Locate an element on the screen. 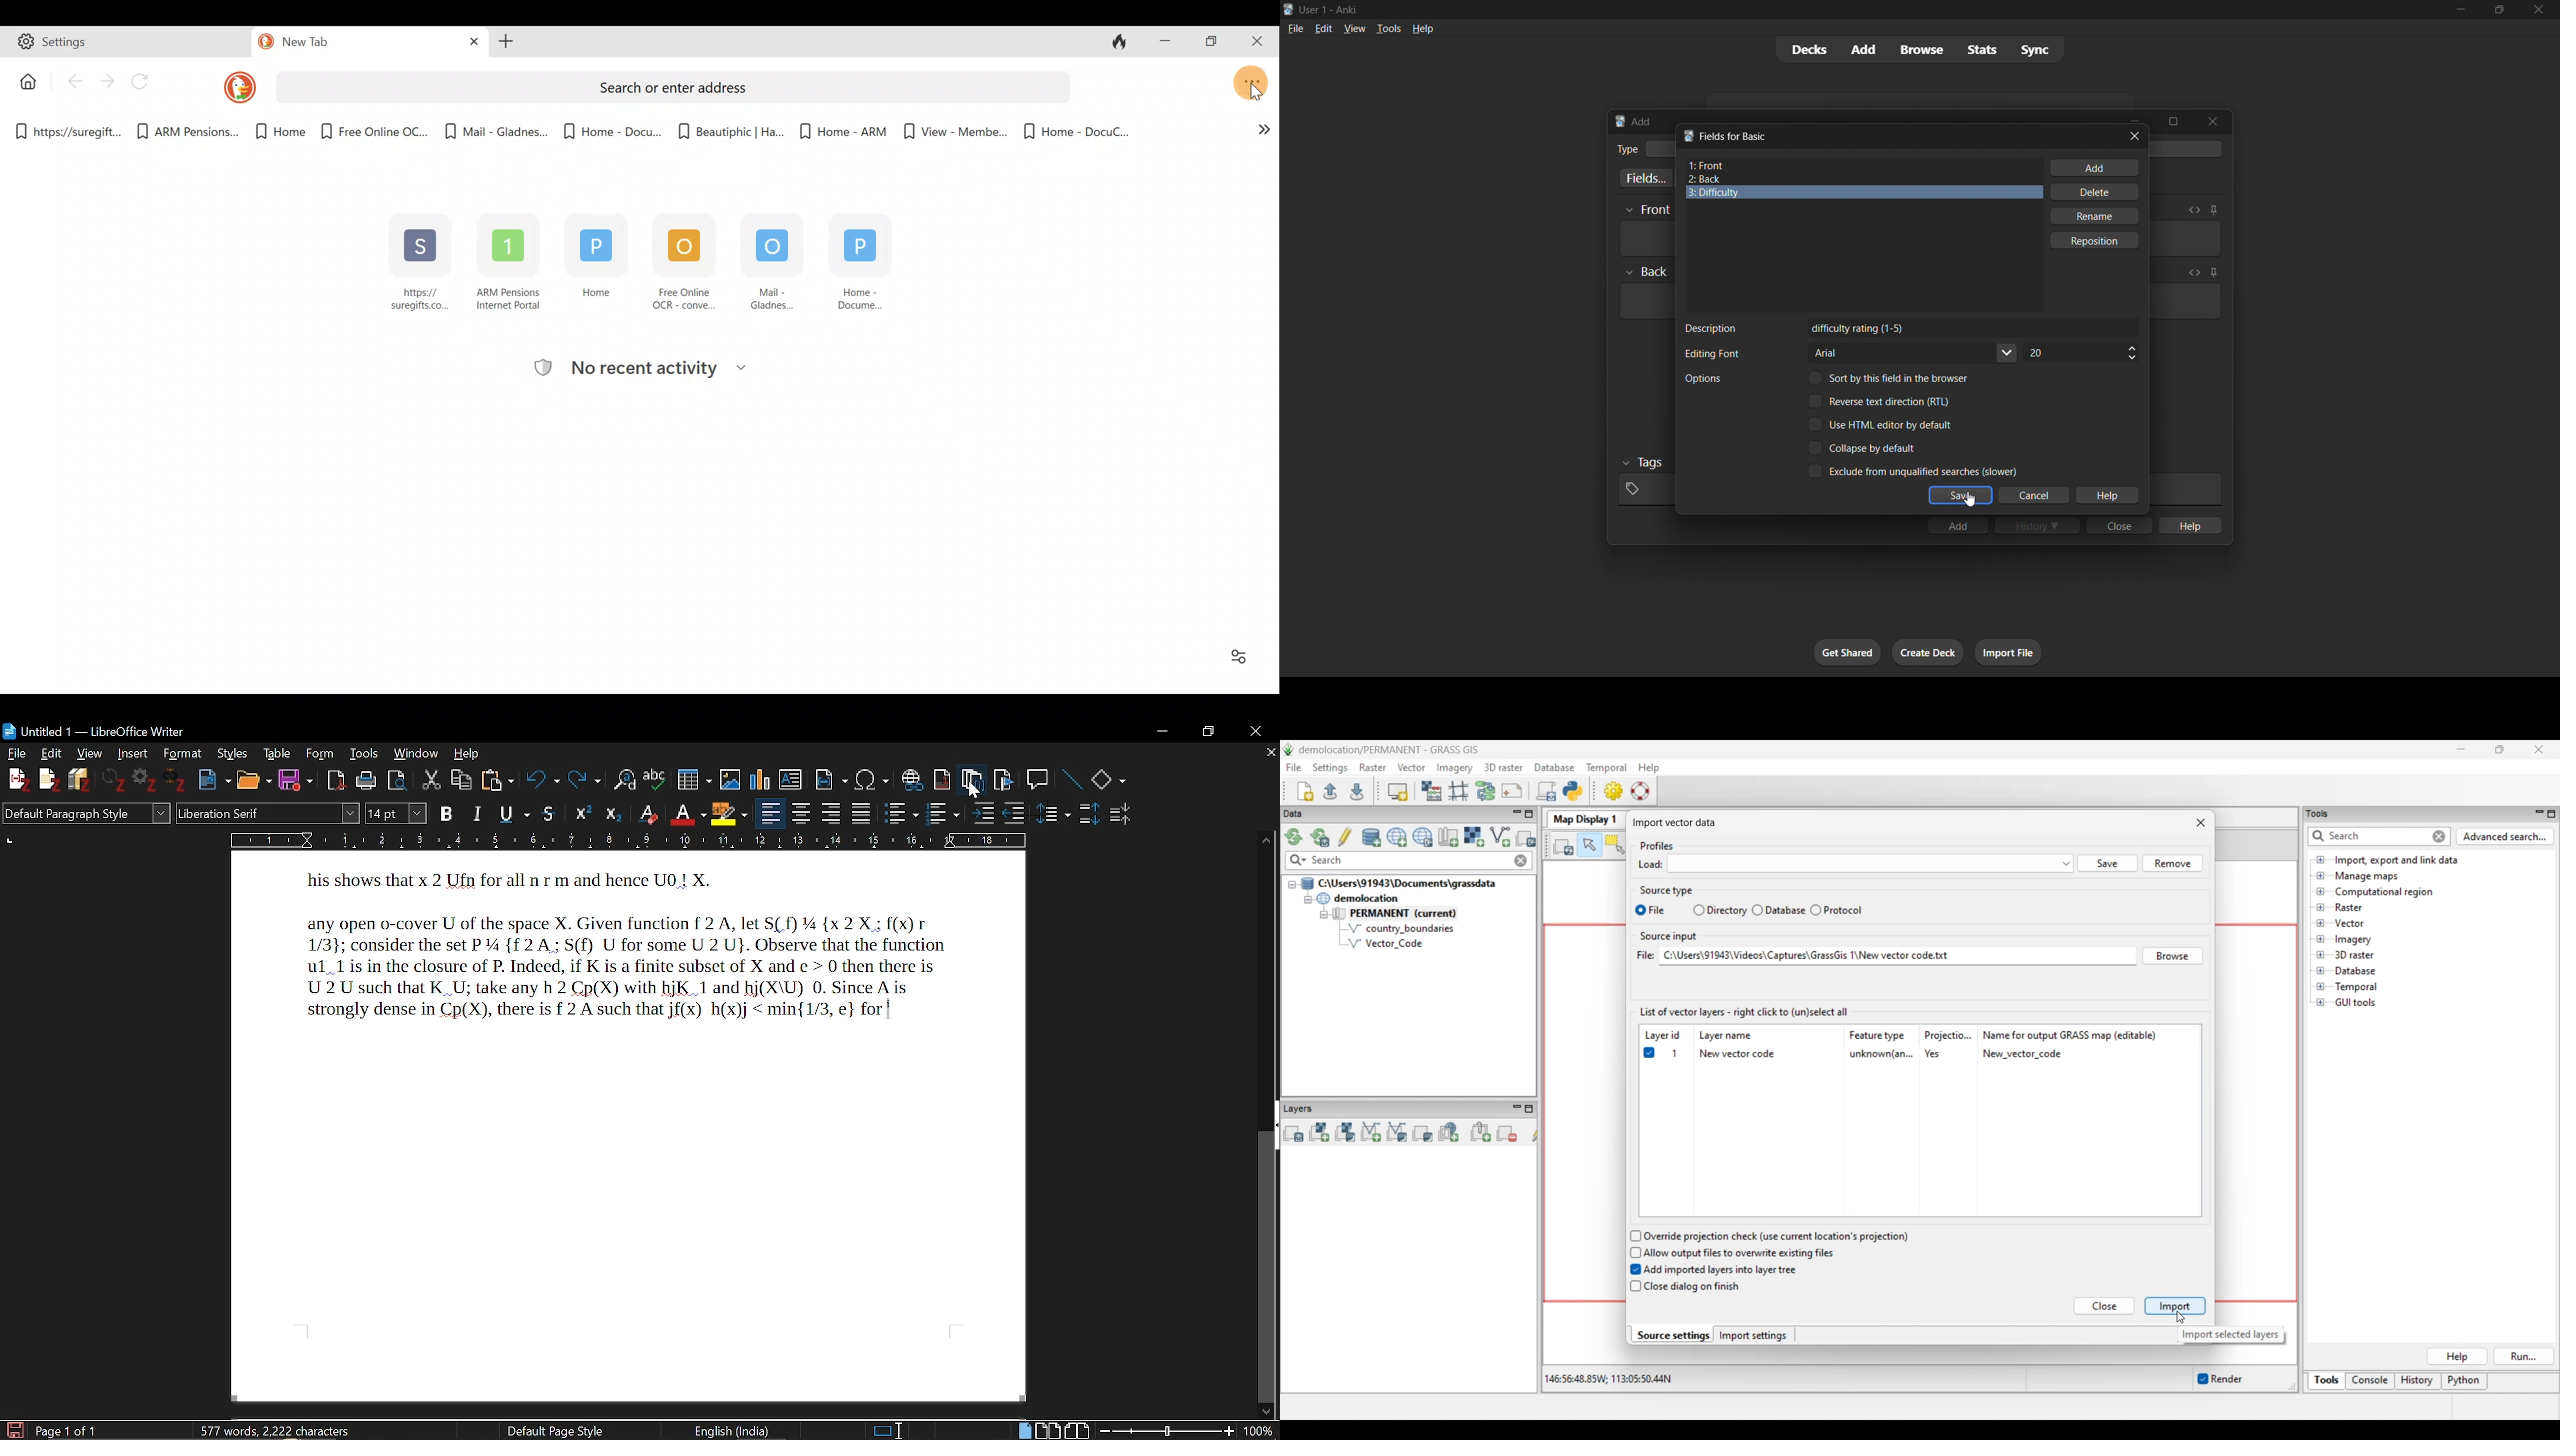 The image size is (2576, 1456). add is located at coordinates (1865, 50).